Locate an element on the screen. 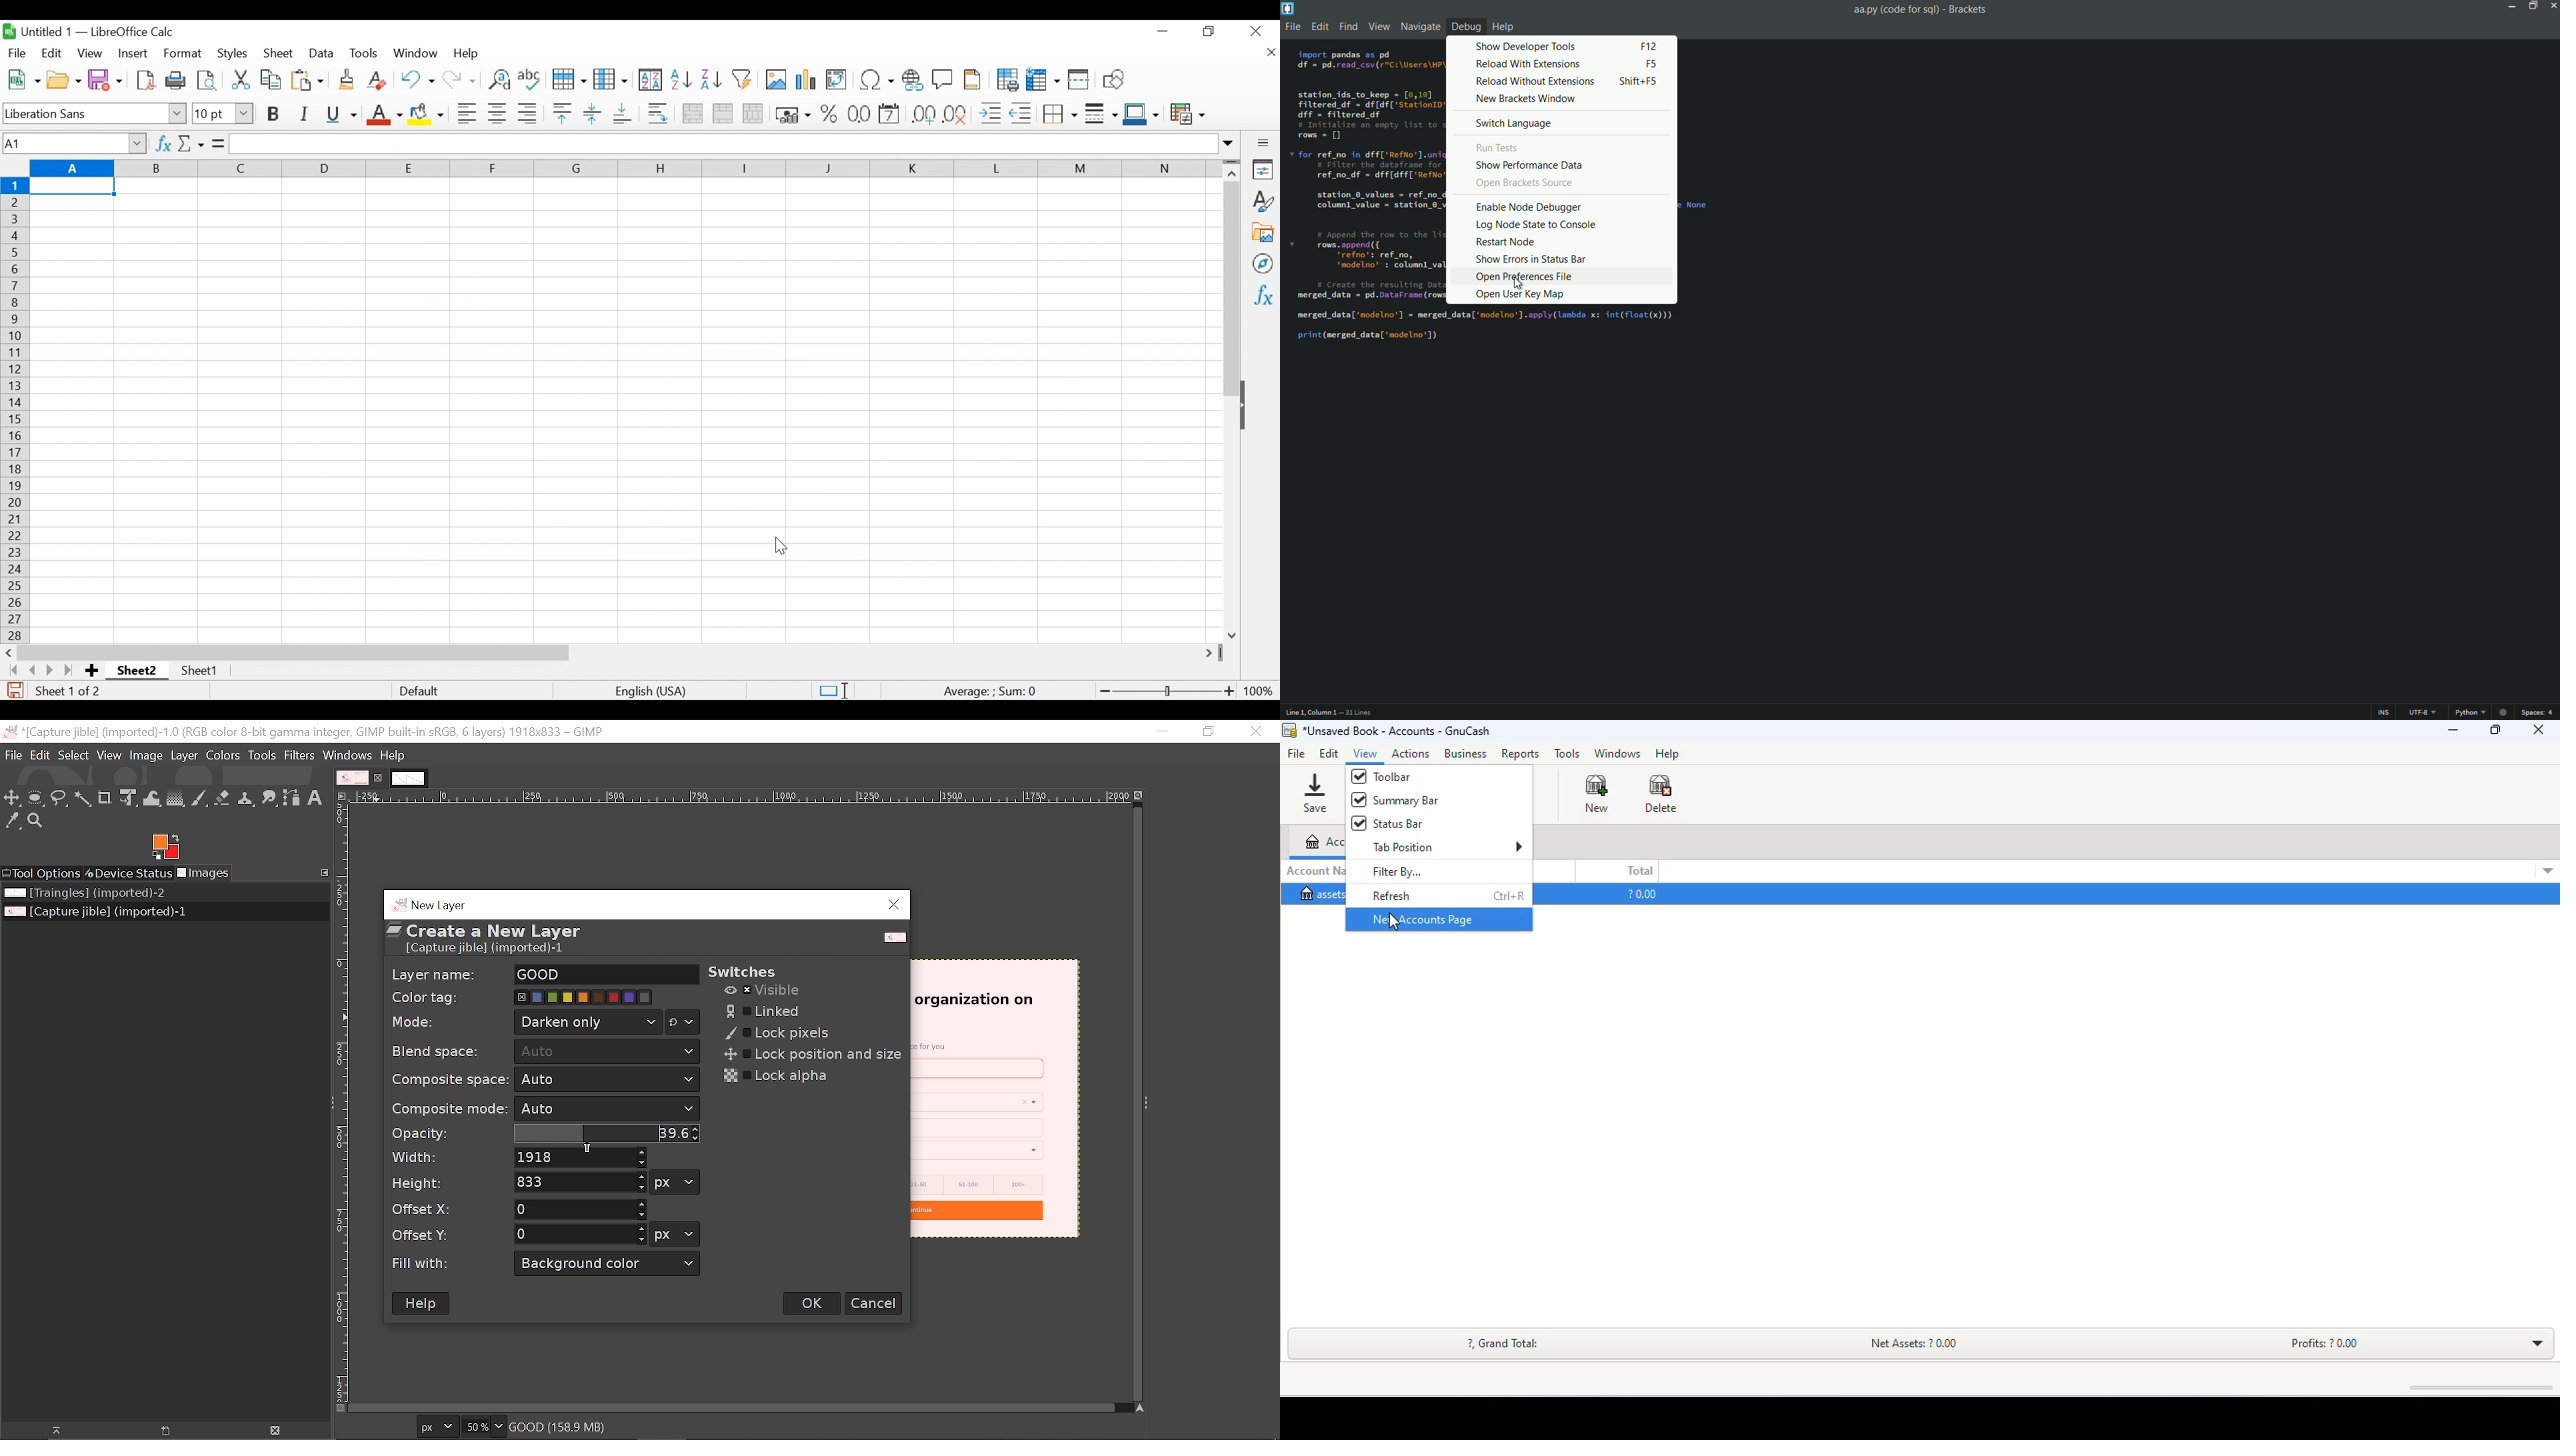 The image size is (2576, 1456). Text tool is located at coordinates (316, 797).